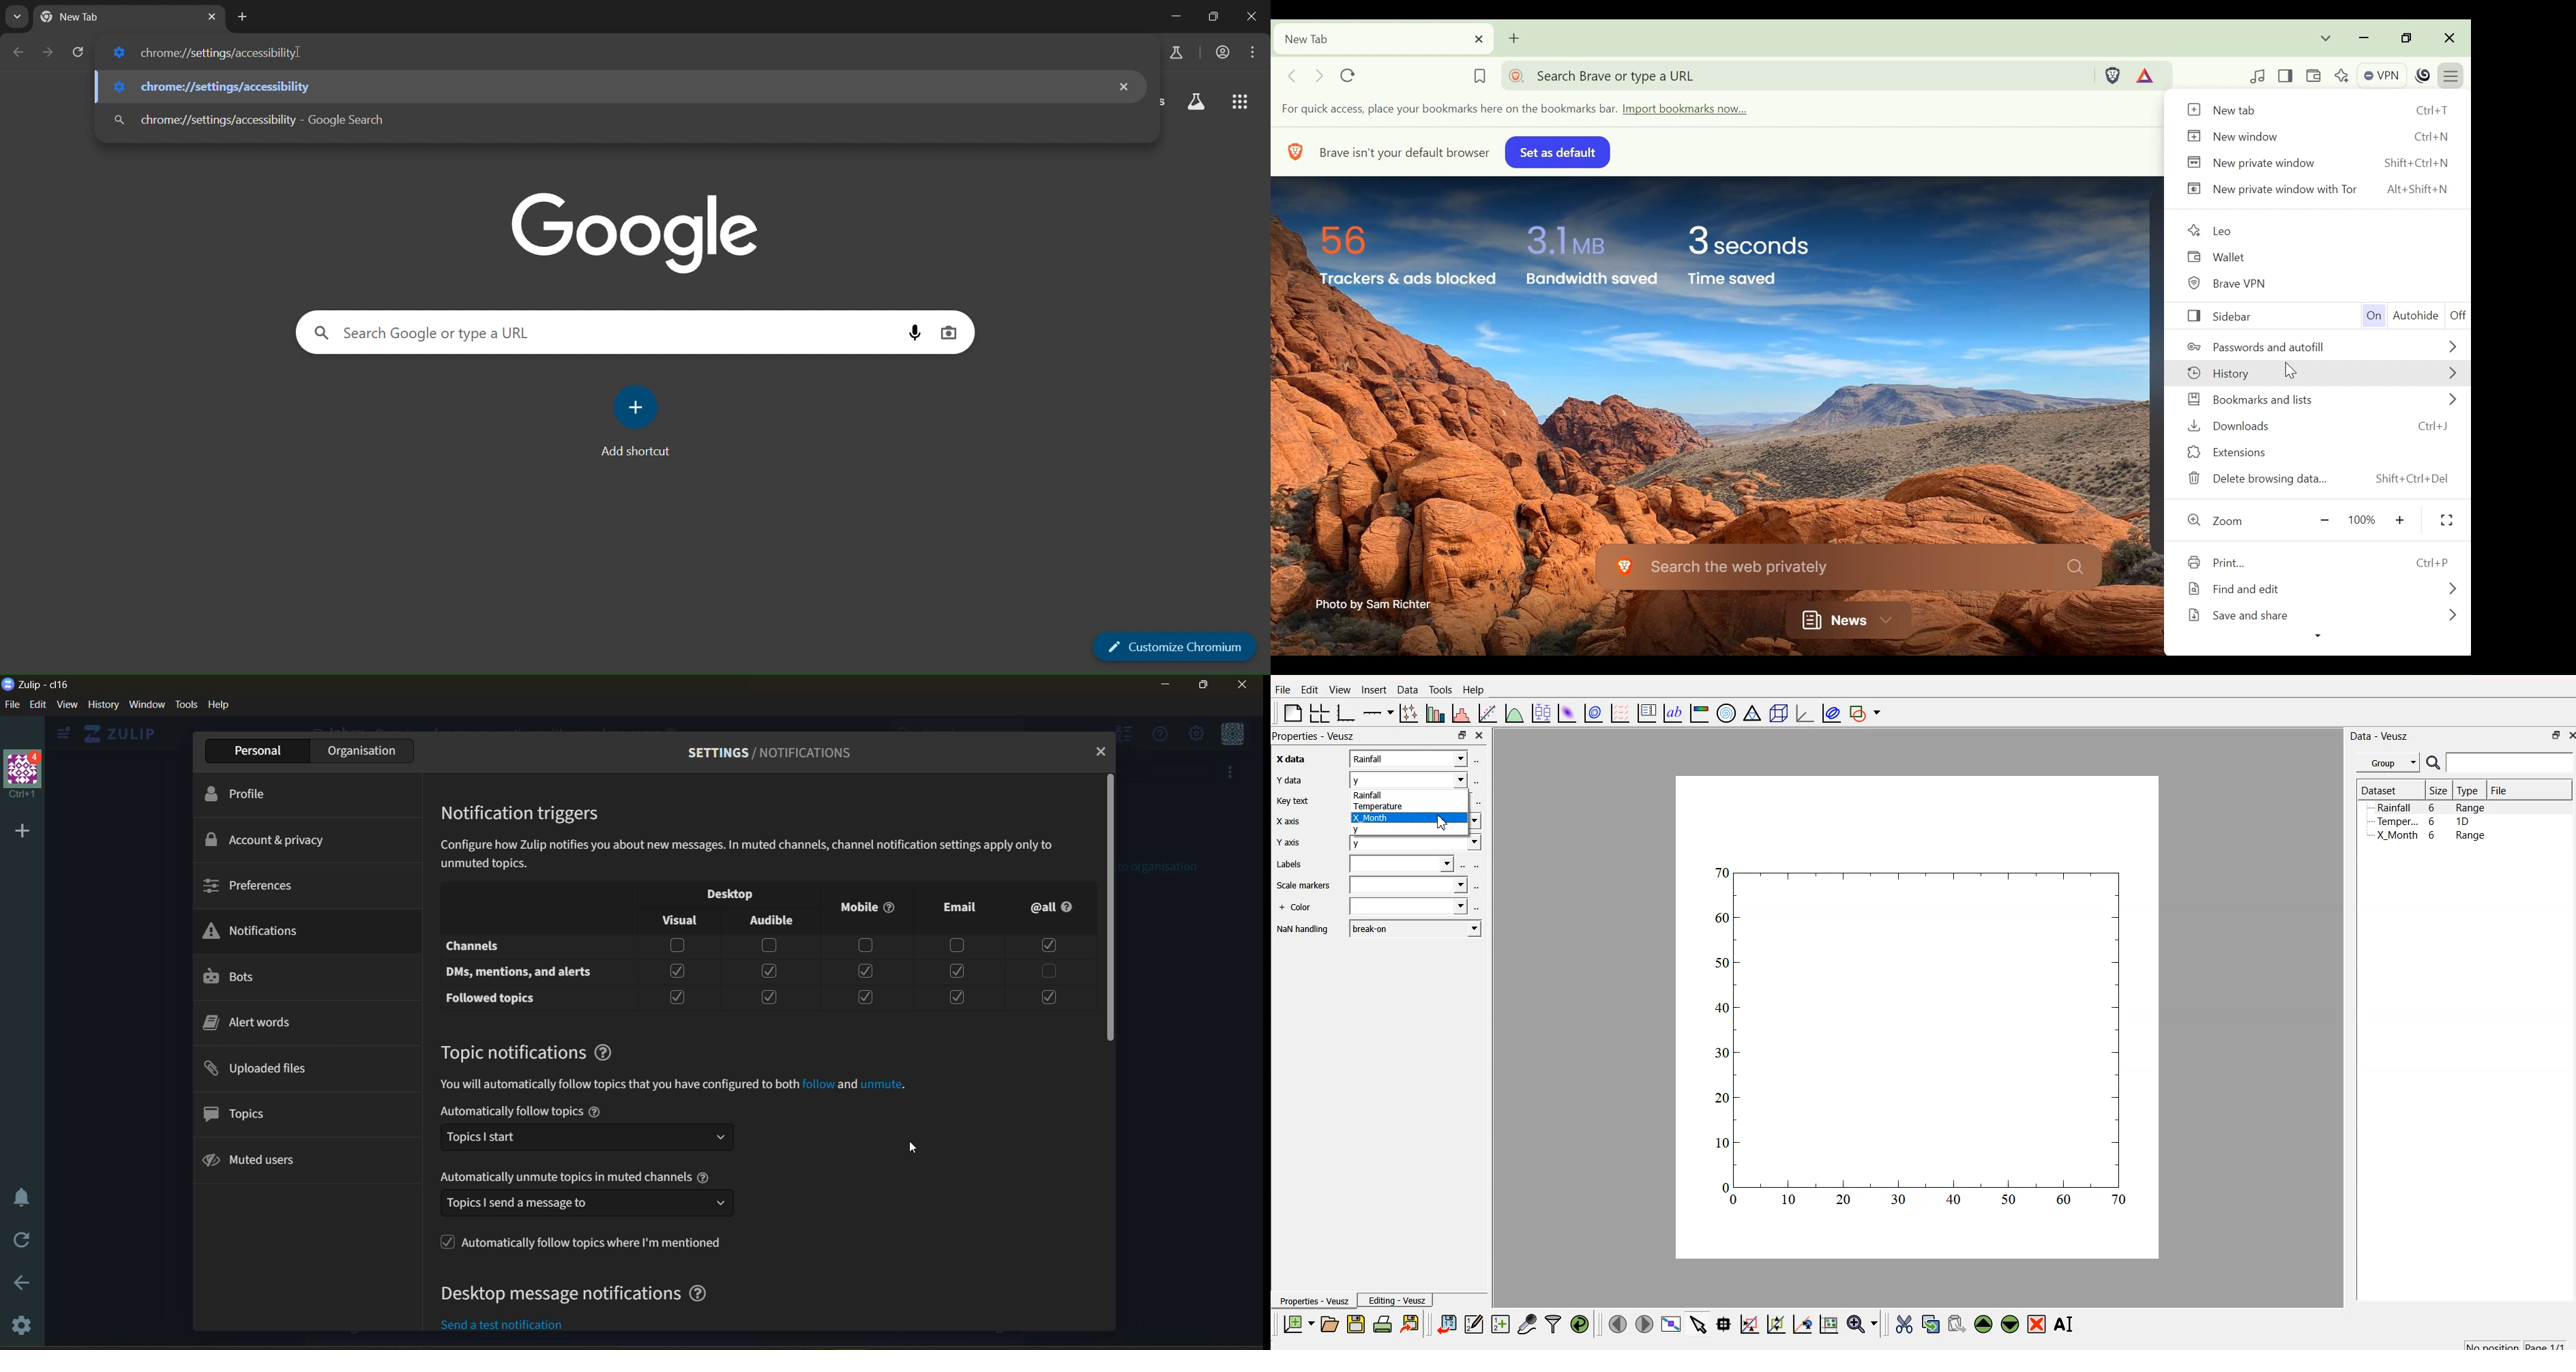 This screenshot has width=2576, height=1372. What do you see at coordinates (100, 19) in the screenshot?
I see `New Tab` at bounding box center [100, 19].